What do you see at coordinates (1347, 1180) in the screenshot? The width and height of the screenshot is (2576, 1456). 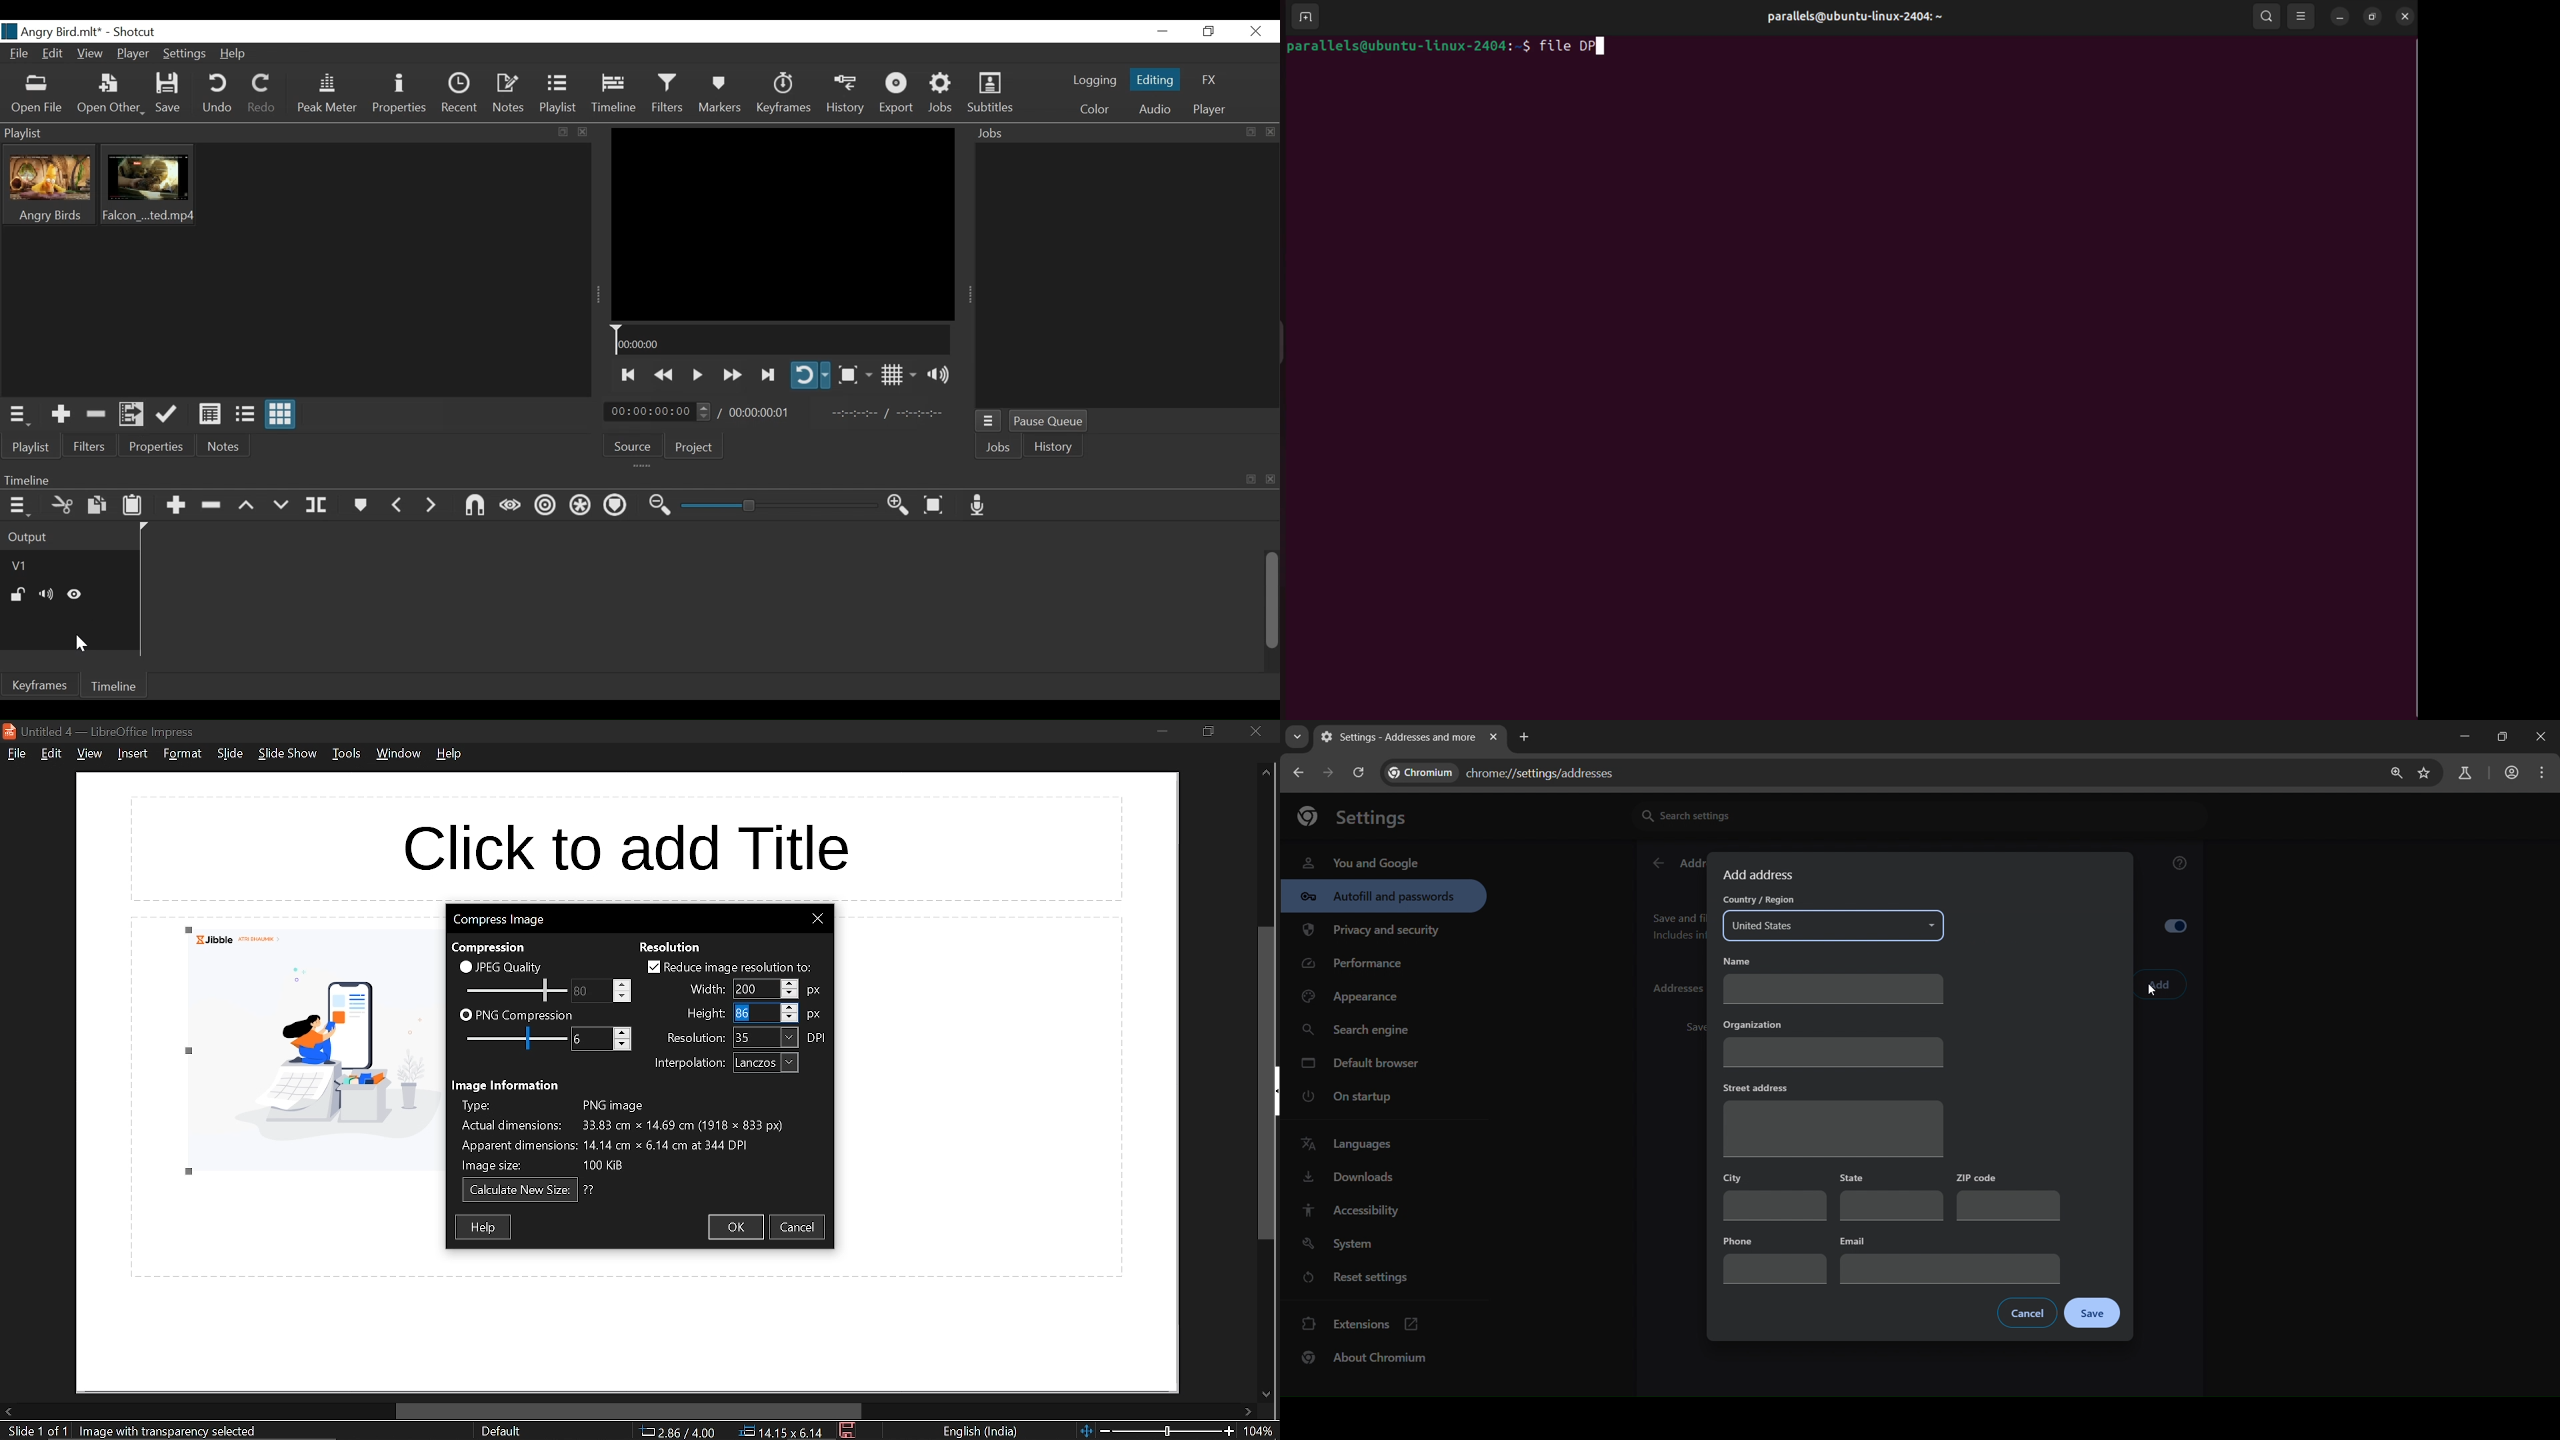 I see `downloads` at bounding box center [1347, 1180].